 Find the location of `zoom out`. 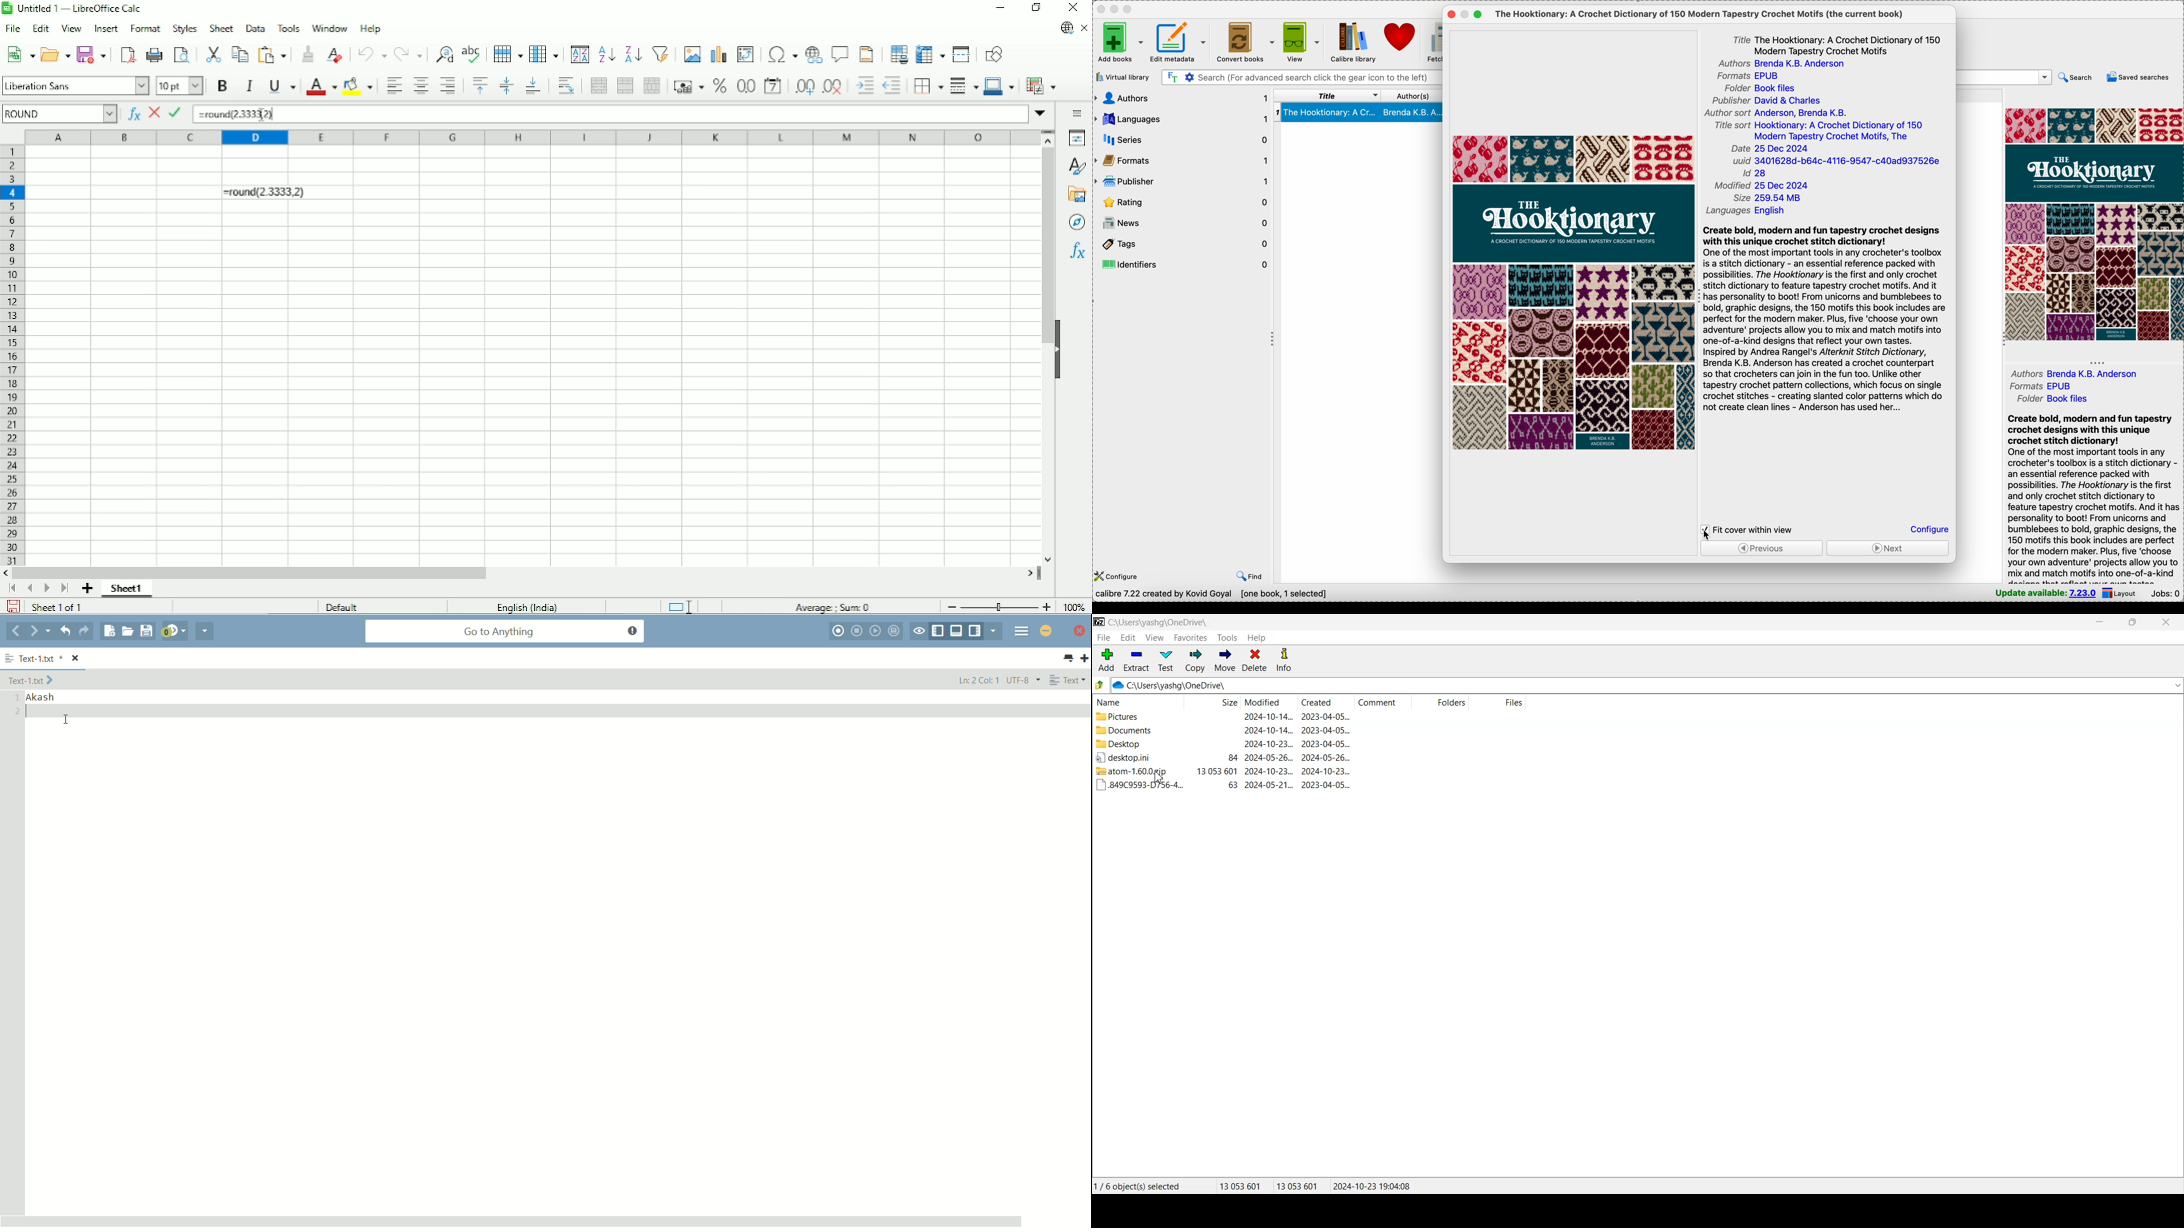

zoom out is located at coordinates (953, 607).